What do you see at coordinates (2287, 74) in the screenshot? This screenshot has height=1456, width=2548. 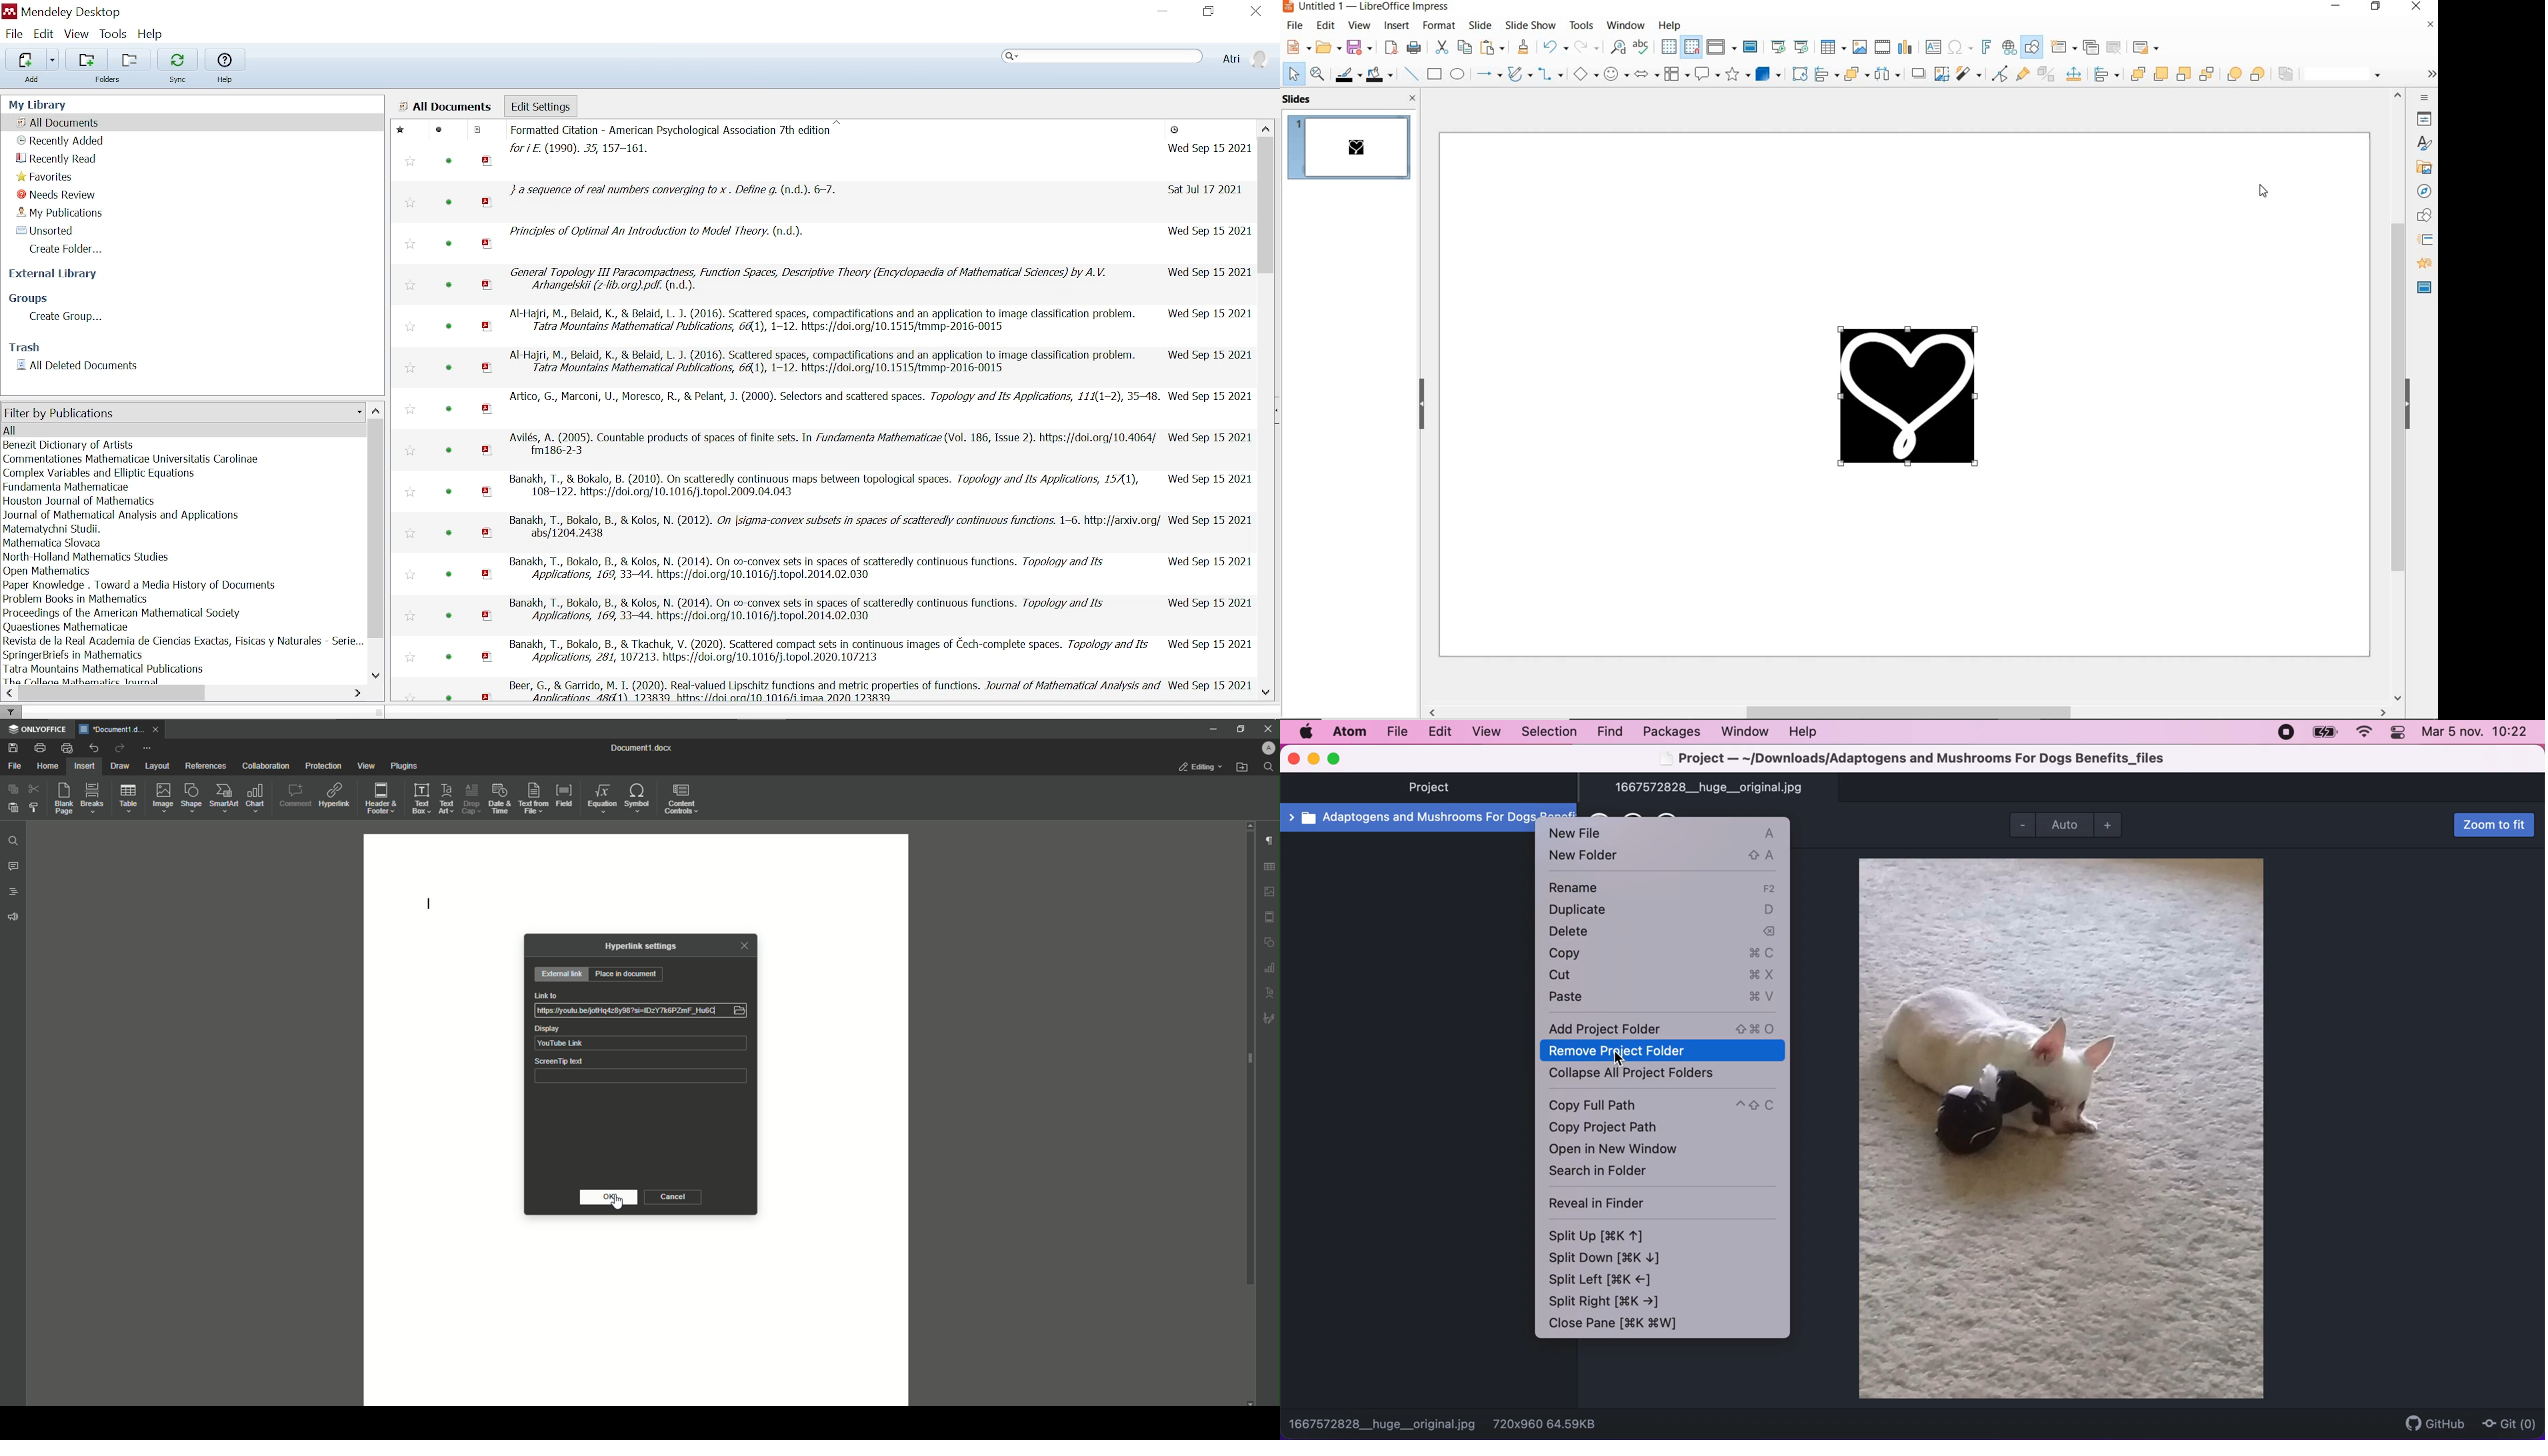 I see `reverse` at bounding box center [2287, 74].